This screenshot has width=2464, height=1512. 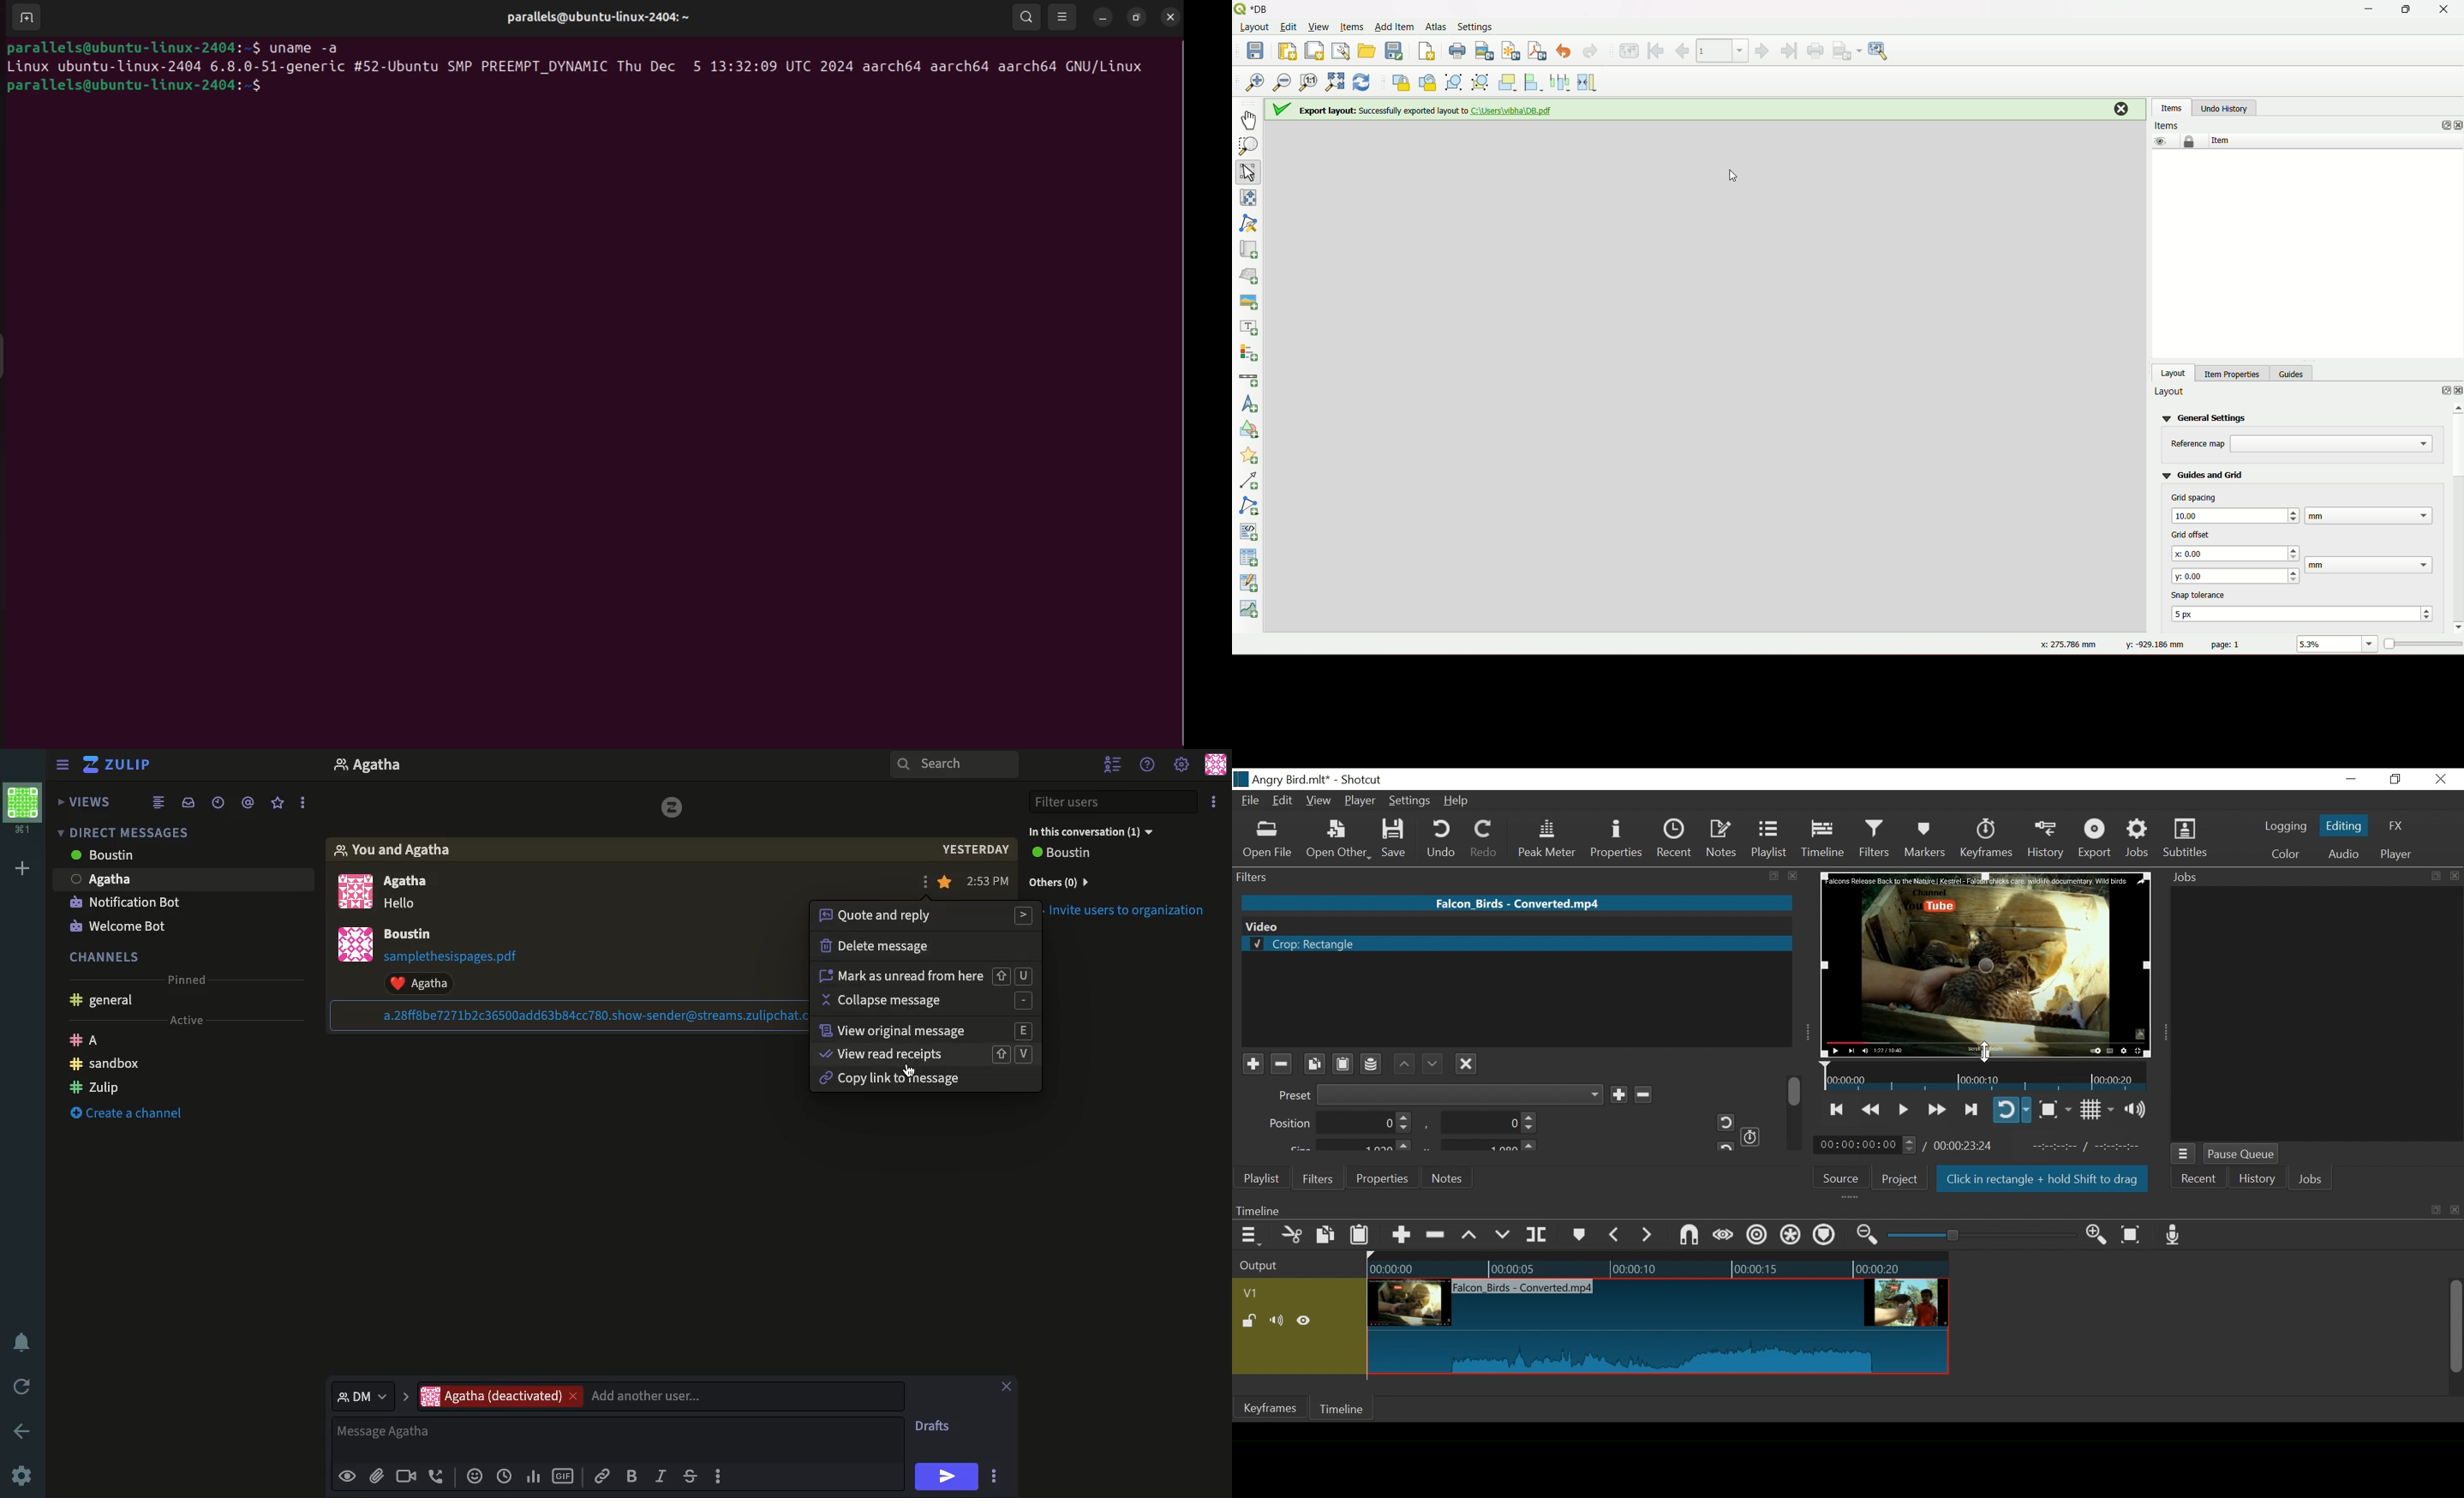 I want to click on Ripple all tracks, so click(x=1791, y=1237).